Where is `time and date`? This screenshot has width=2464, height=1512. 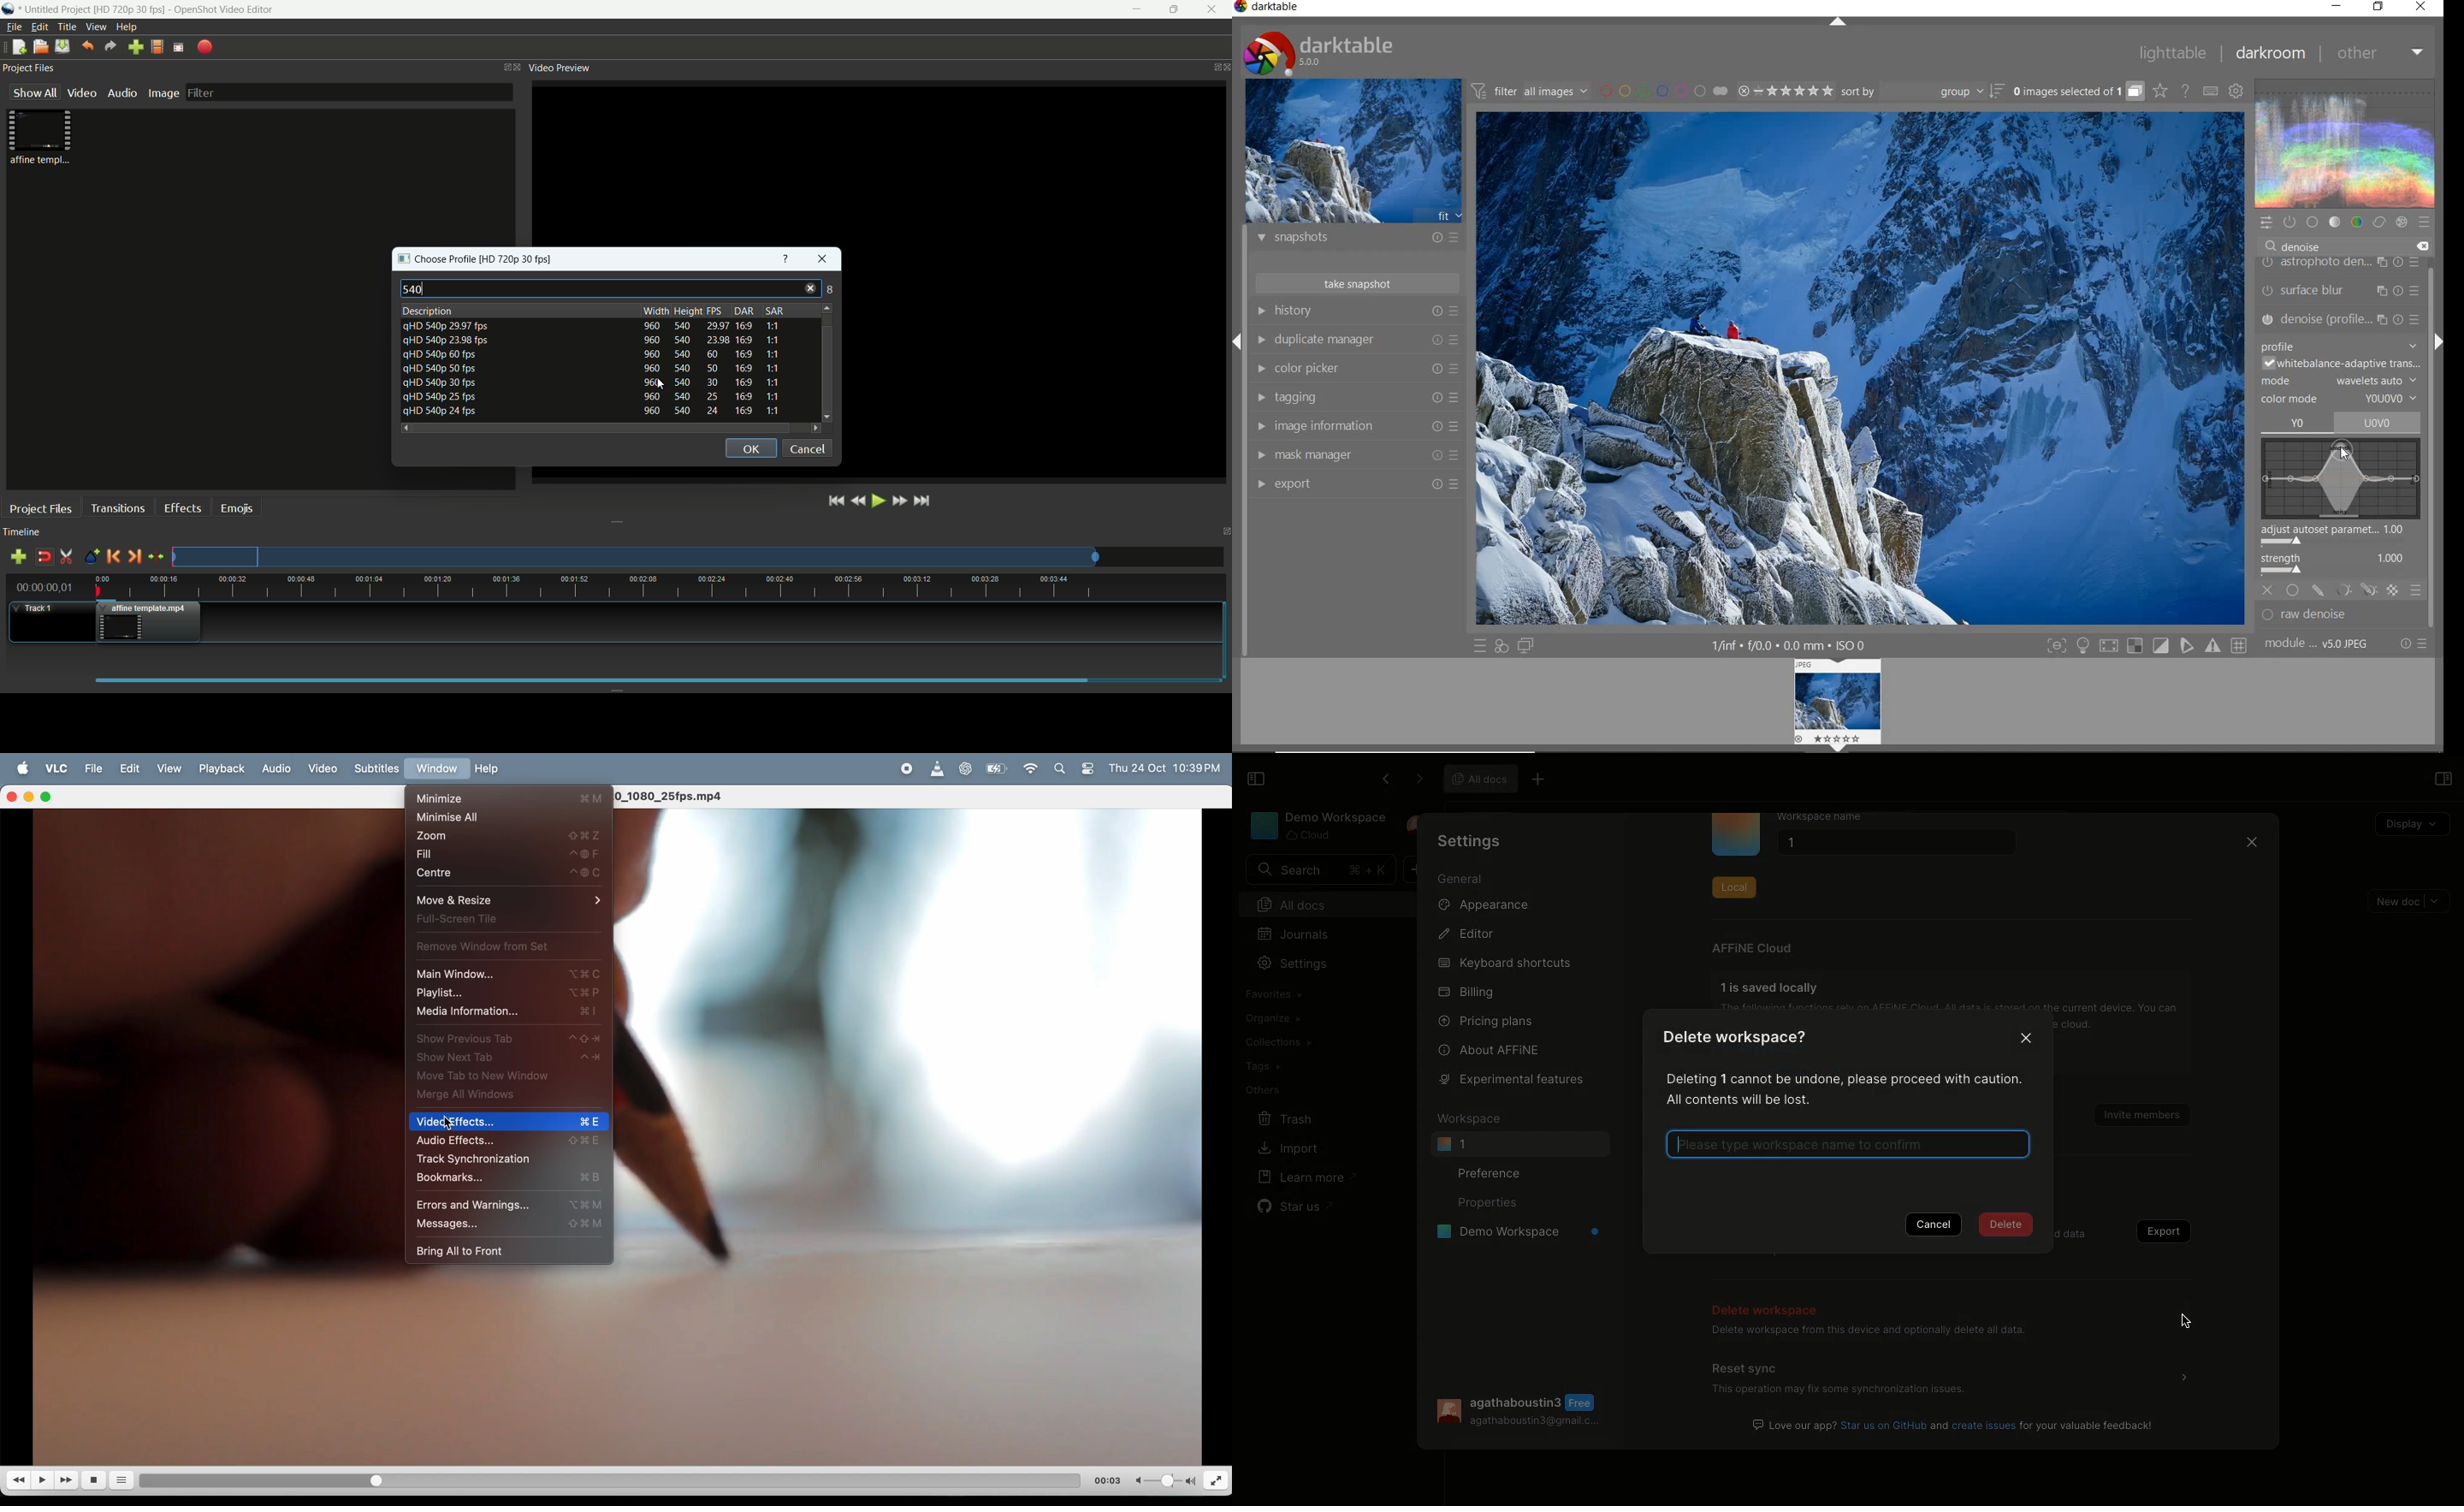 time and date is located at coordinates (1168, 767).